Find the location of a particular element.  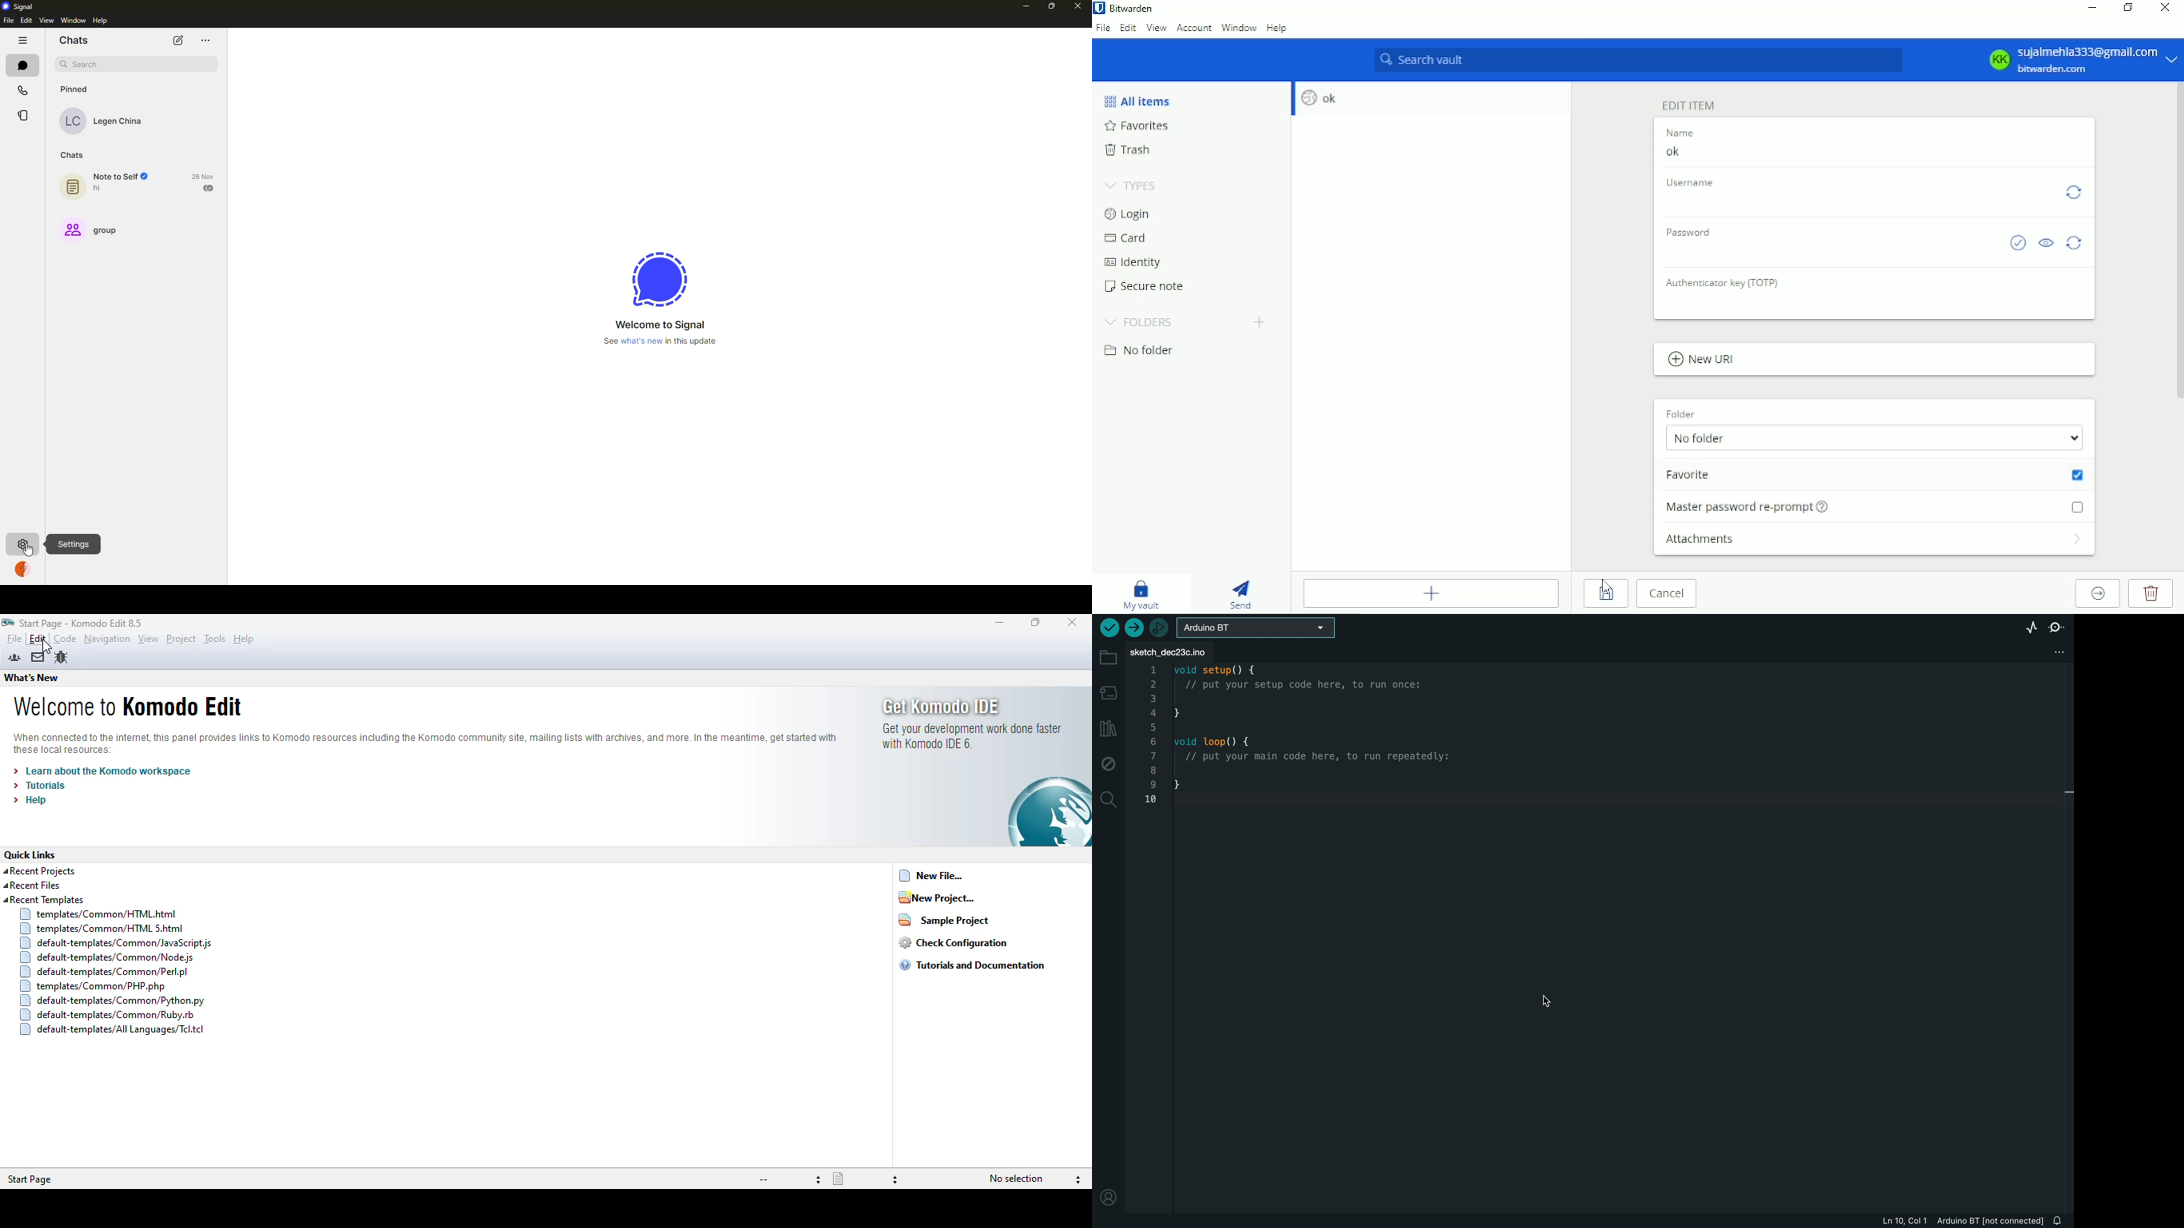

upload is located at coordinates (1133, 627).